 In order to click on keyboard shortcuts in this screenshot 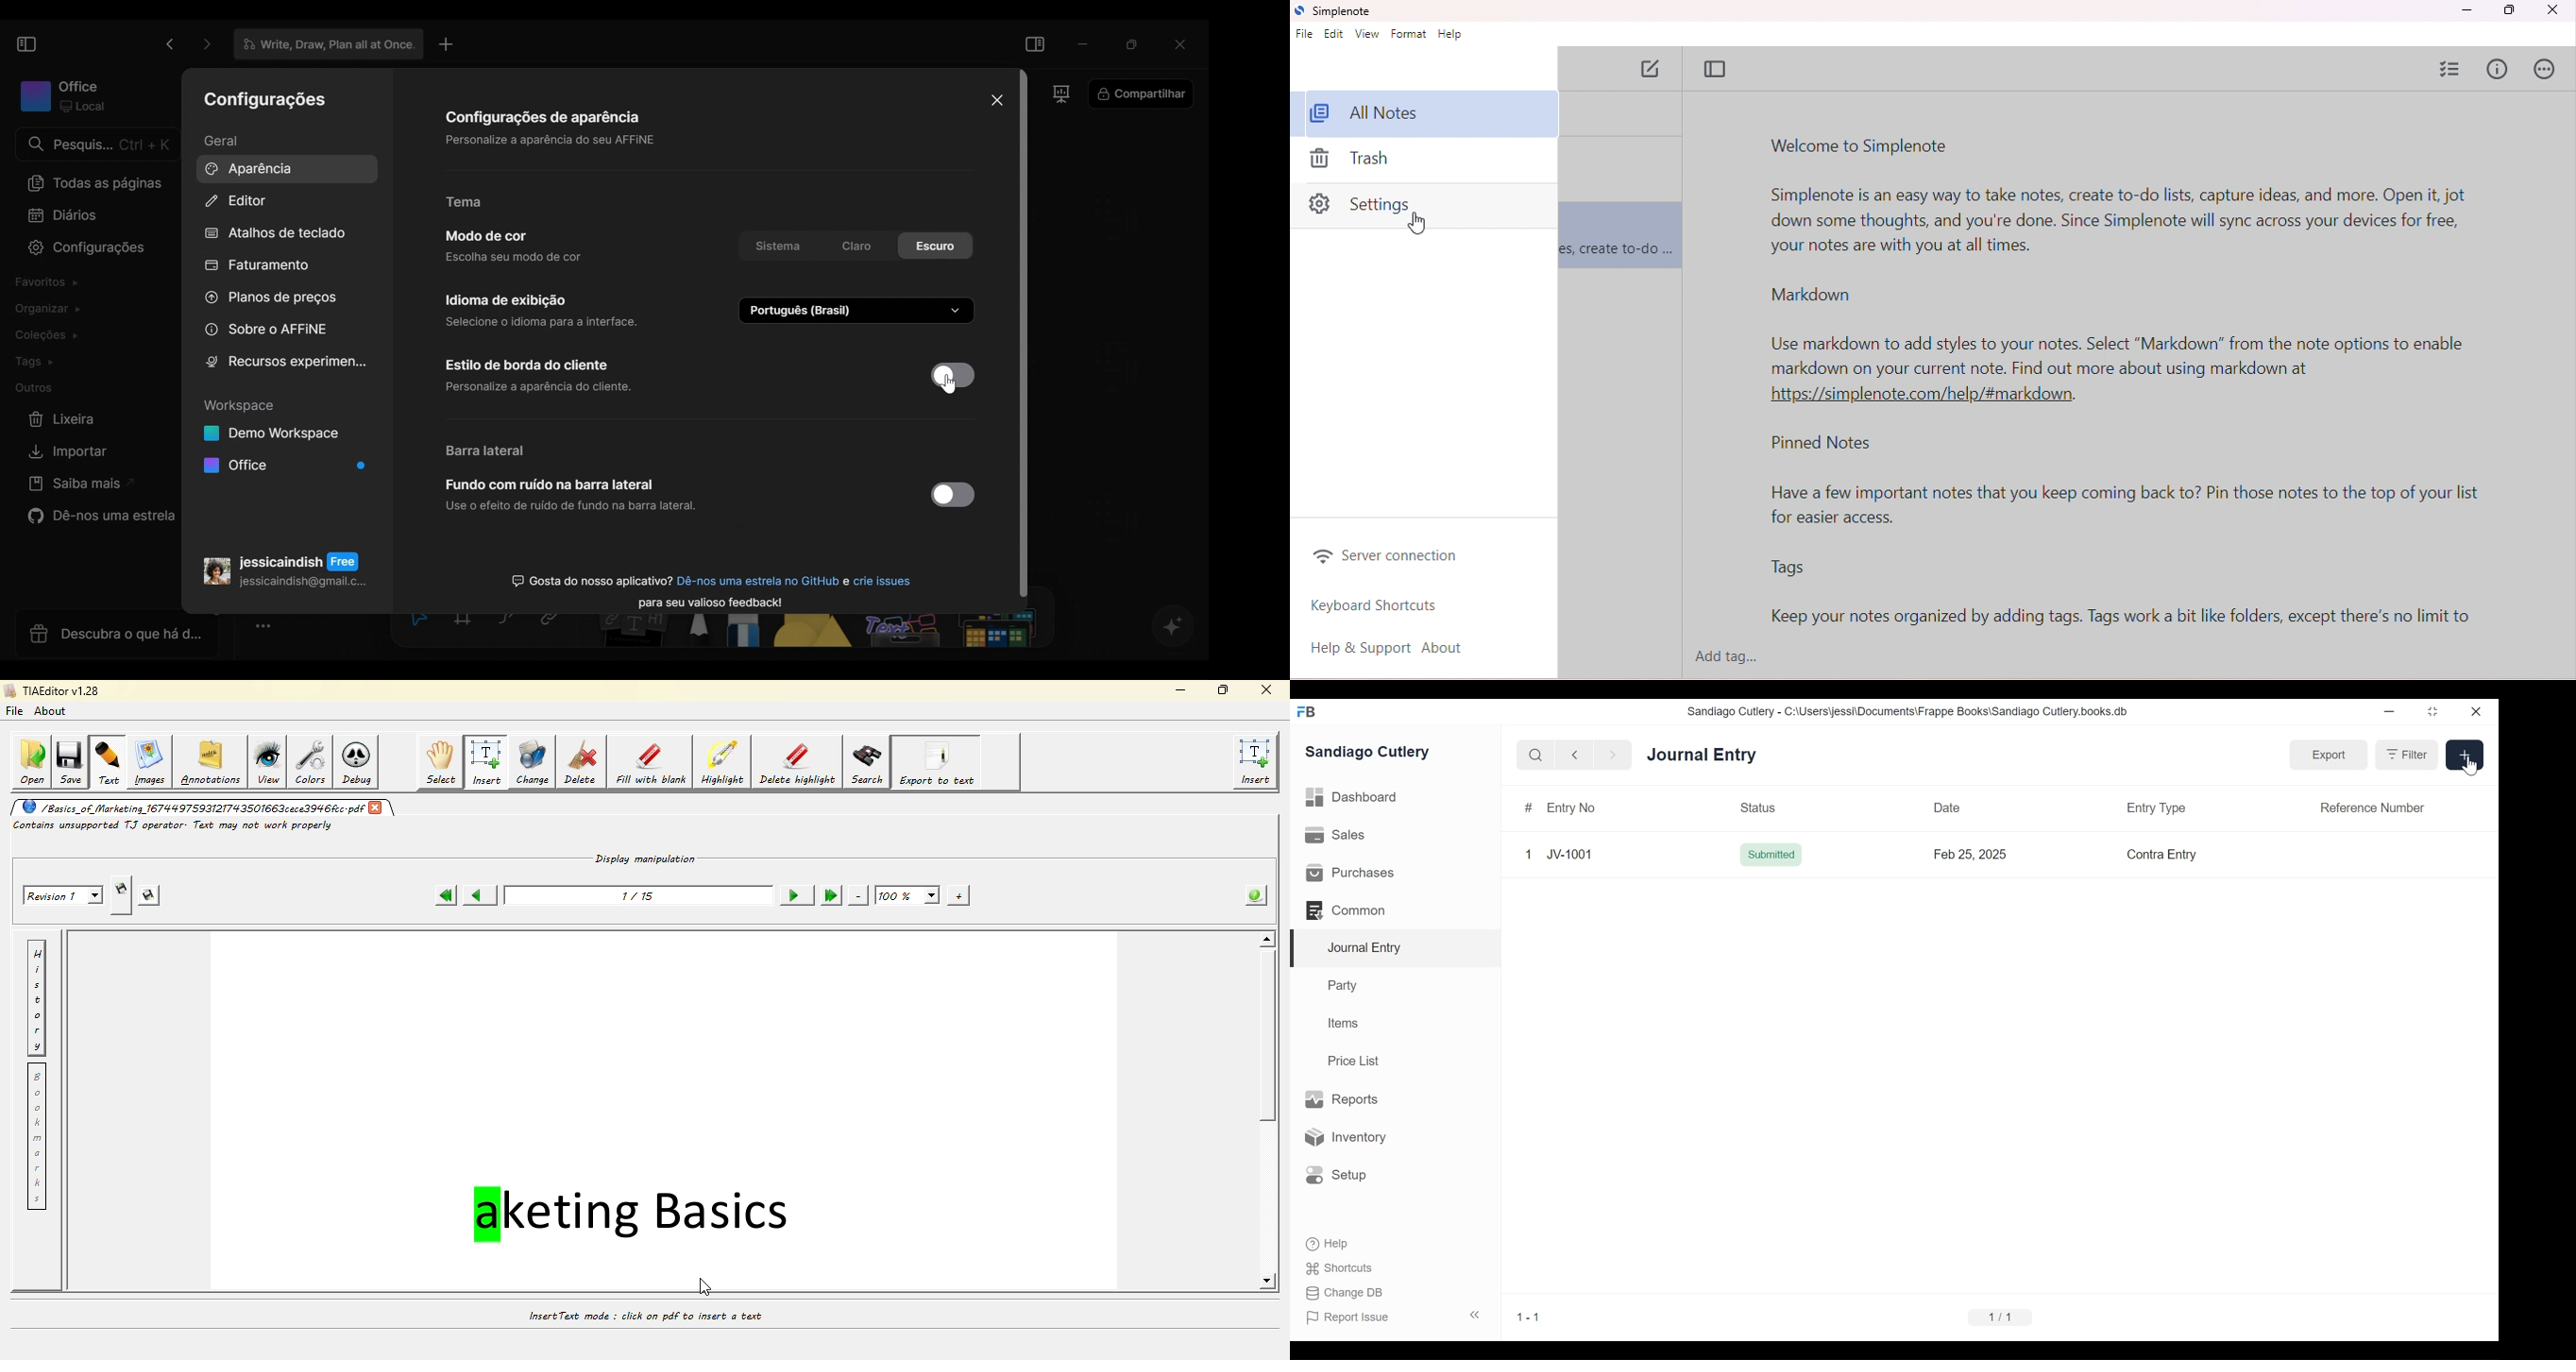, I will do `click(1376, 606)`.